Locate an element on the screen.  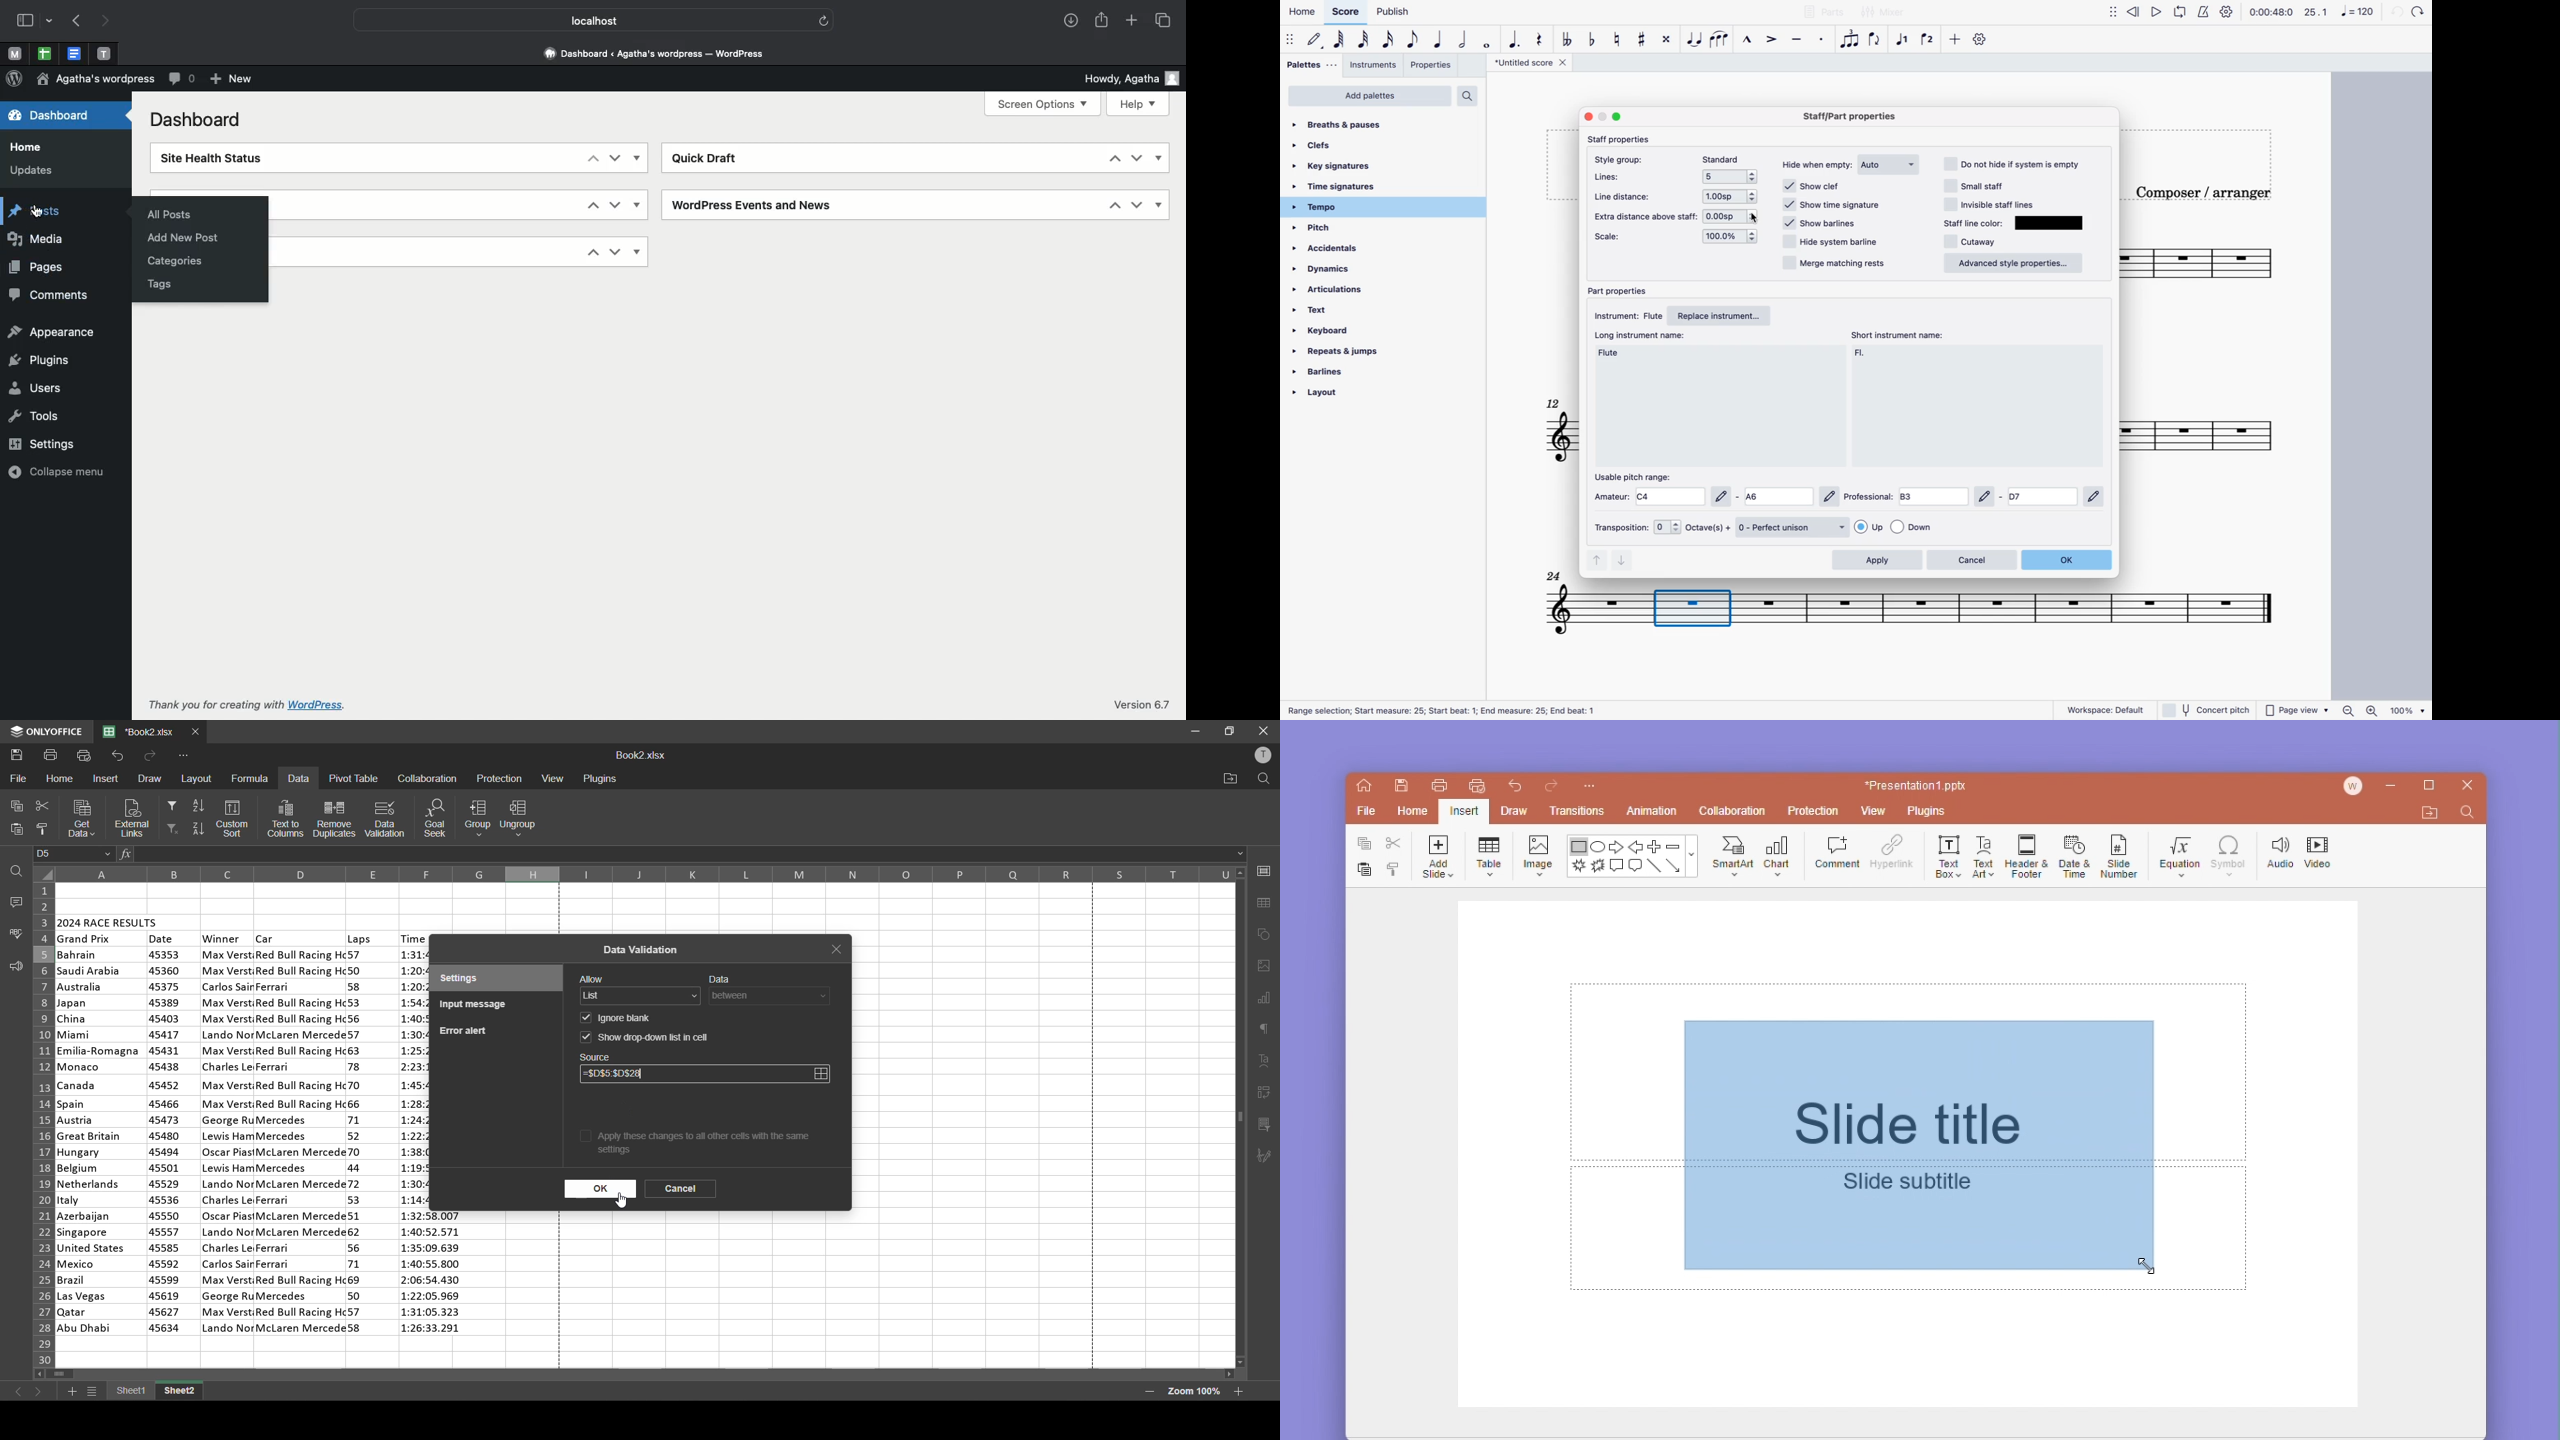
add palettes is located at coordinates (1370, 97).